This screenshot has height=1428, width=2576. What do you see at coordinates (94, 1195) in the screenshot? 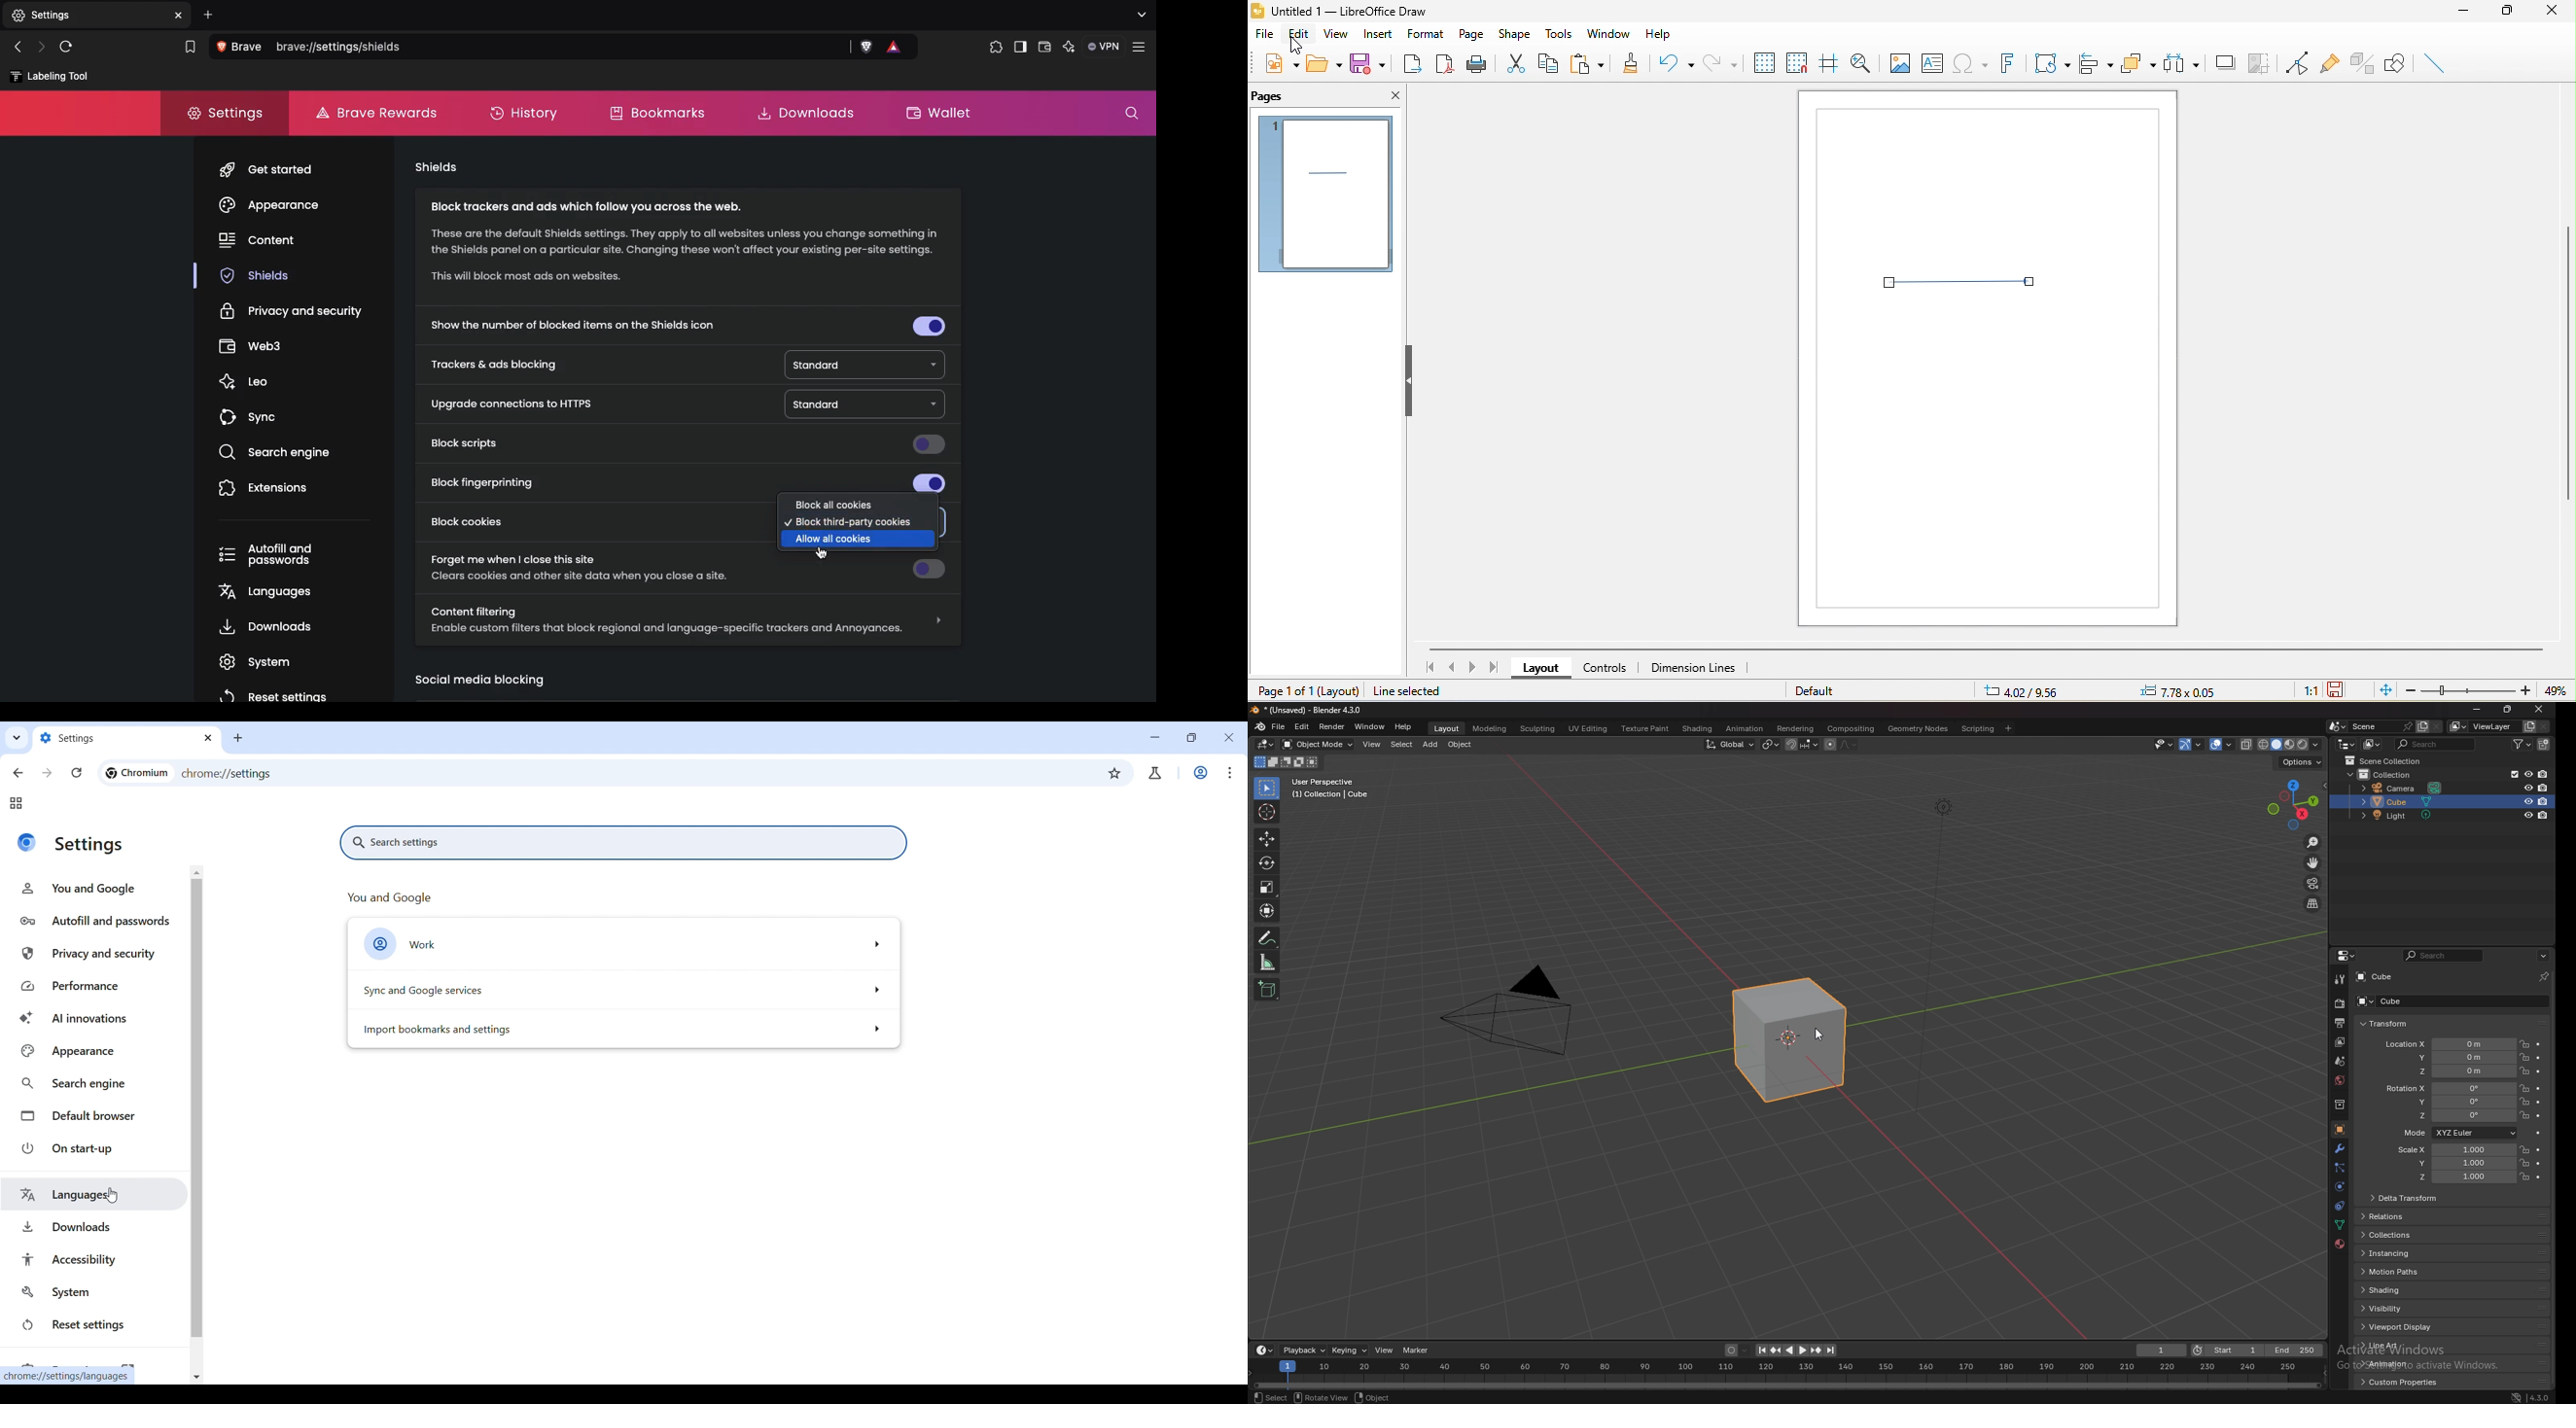
I see `Languages highlighted` at bounding box center [94, 1195].